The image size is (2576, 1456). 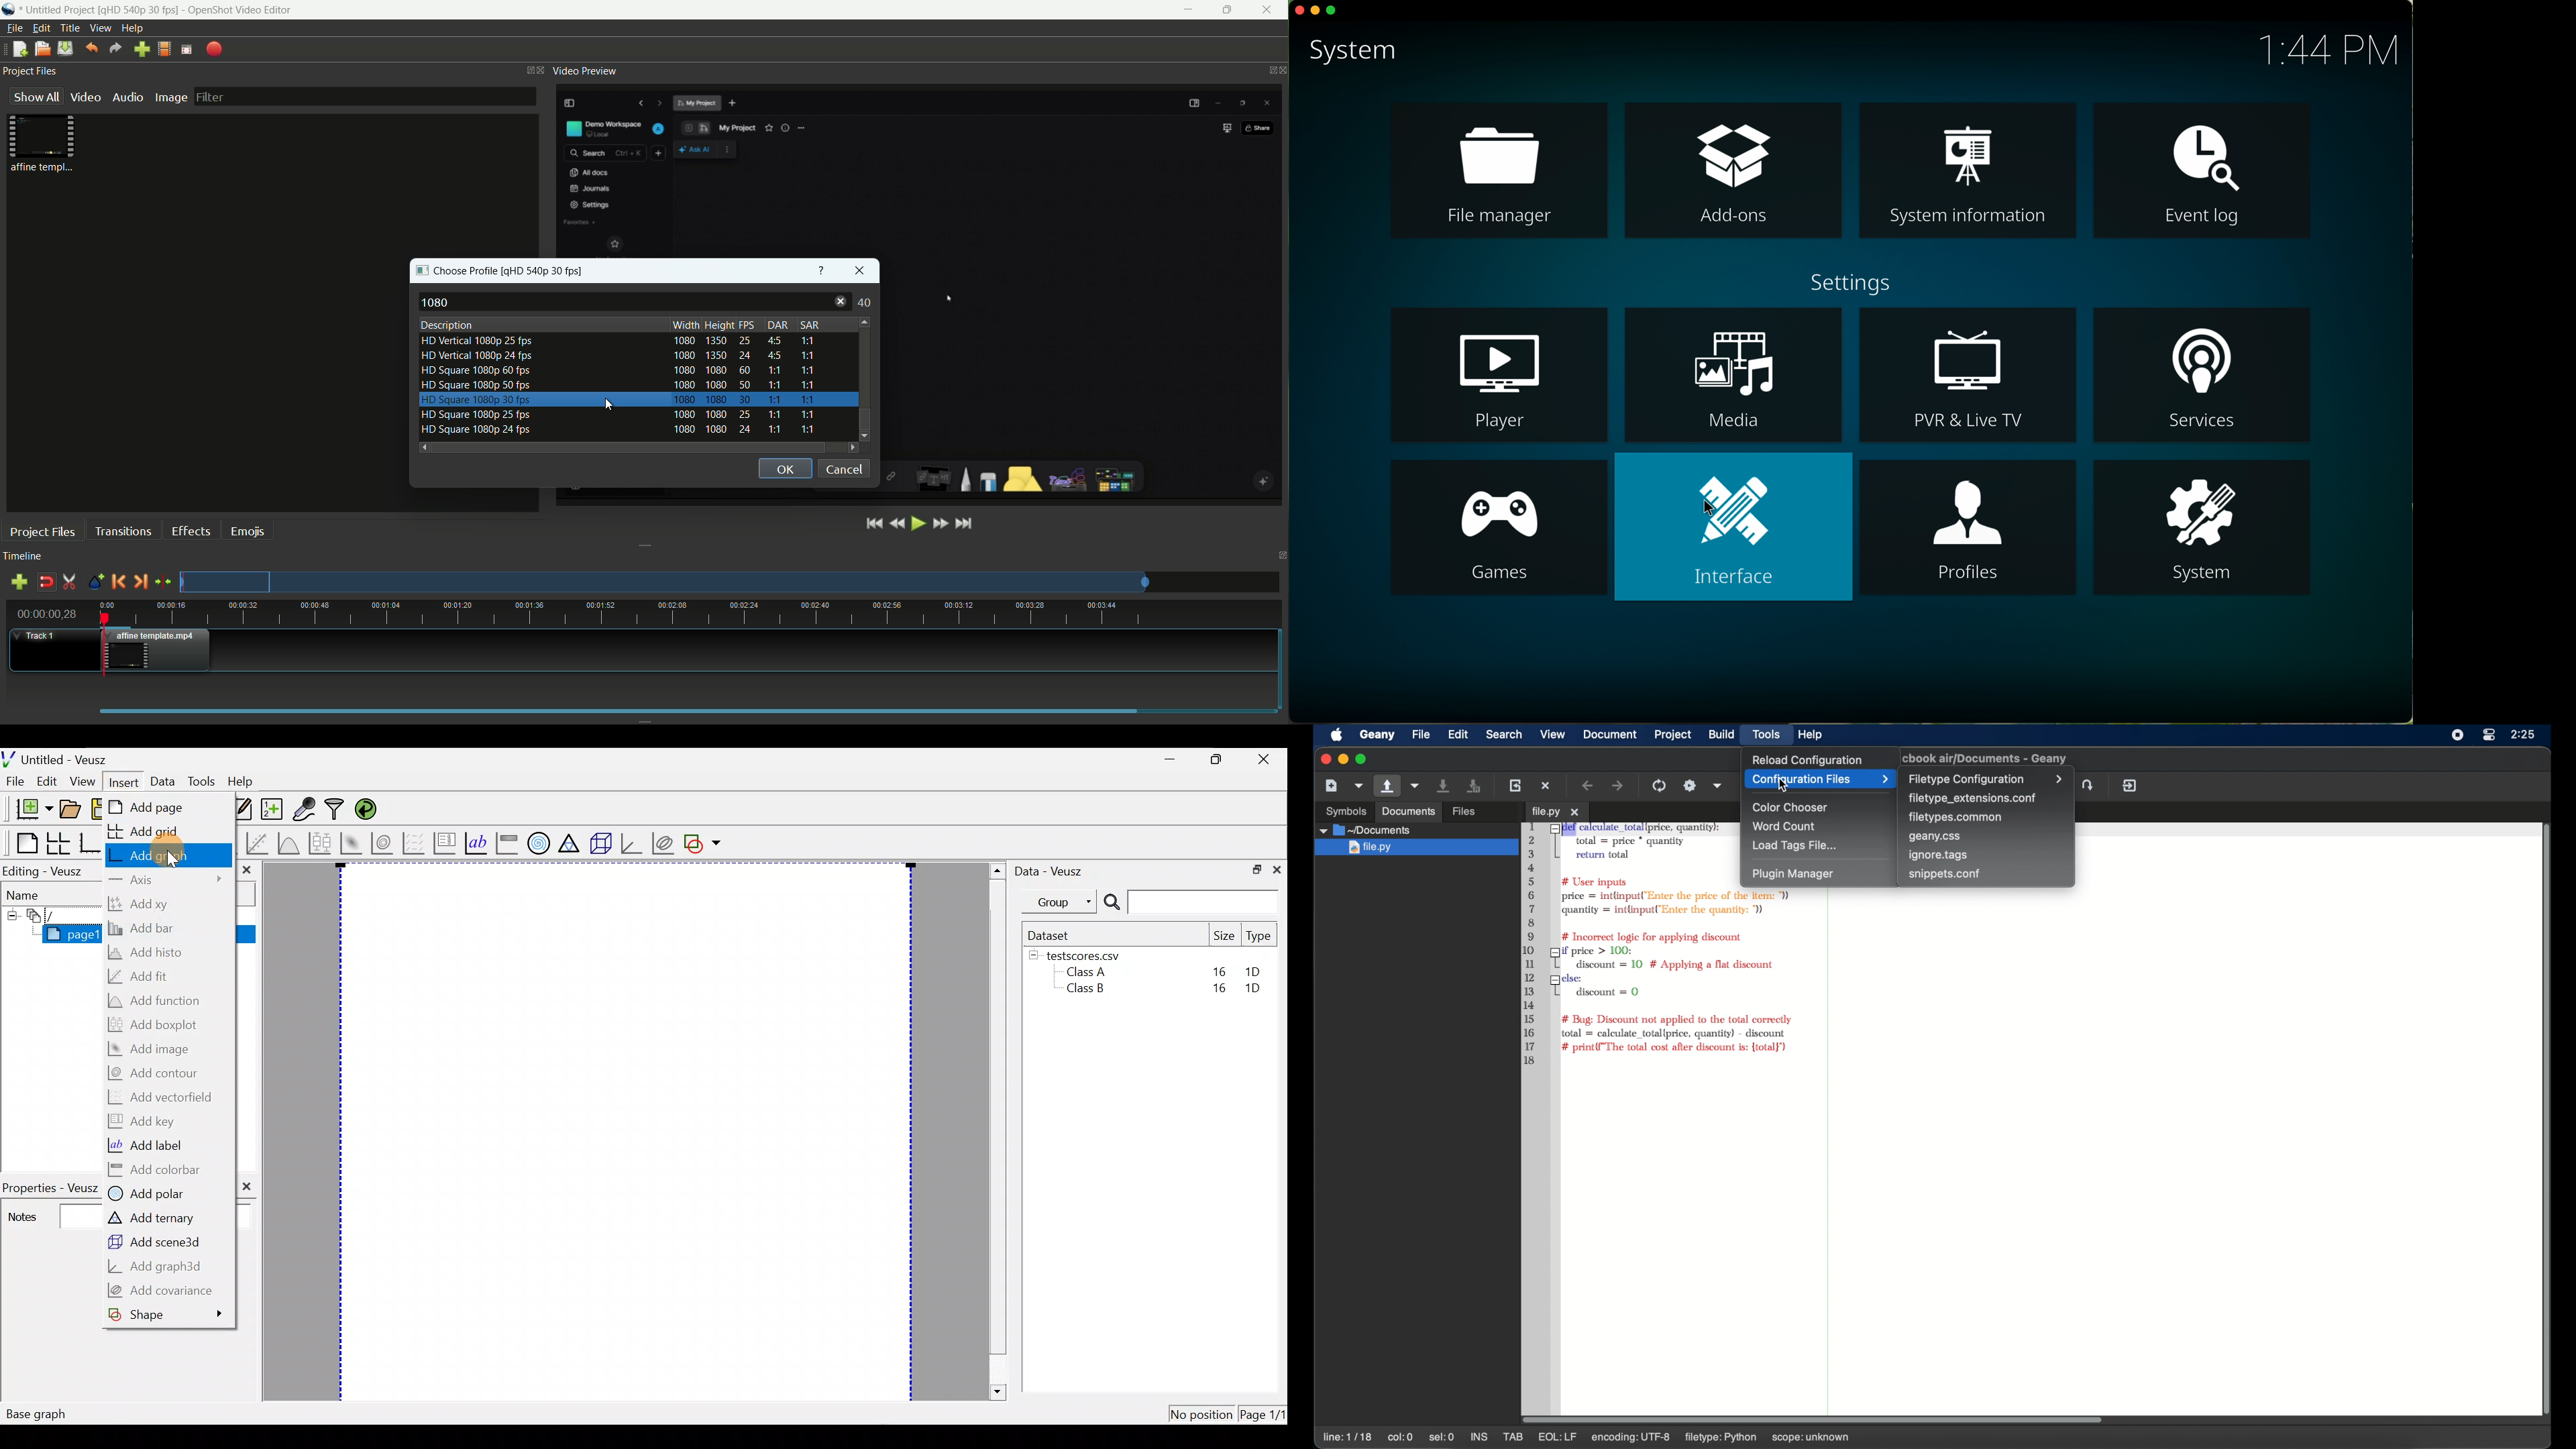 I want to click on reload configuration, so click(x=1806, y=759).